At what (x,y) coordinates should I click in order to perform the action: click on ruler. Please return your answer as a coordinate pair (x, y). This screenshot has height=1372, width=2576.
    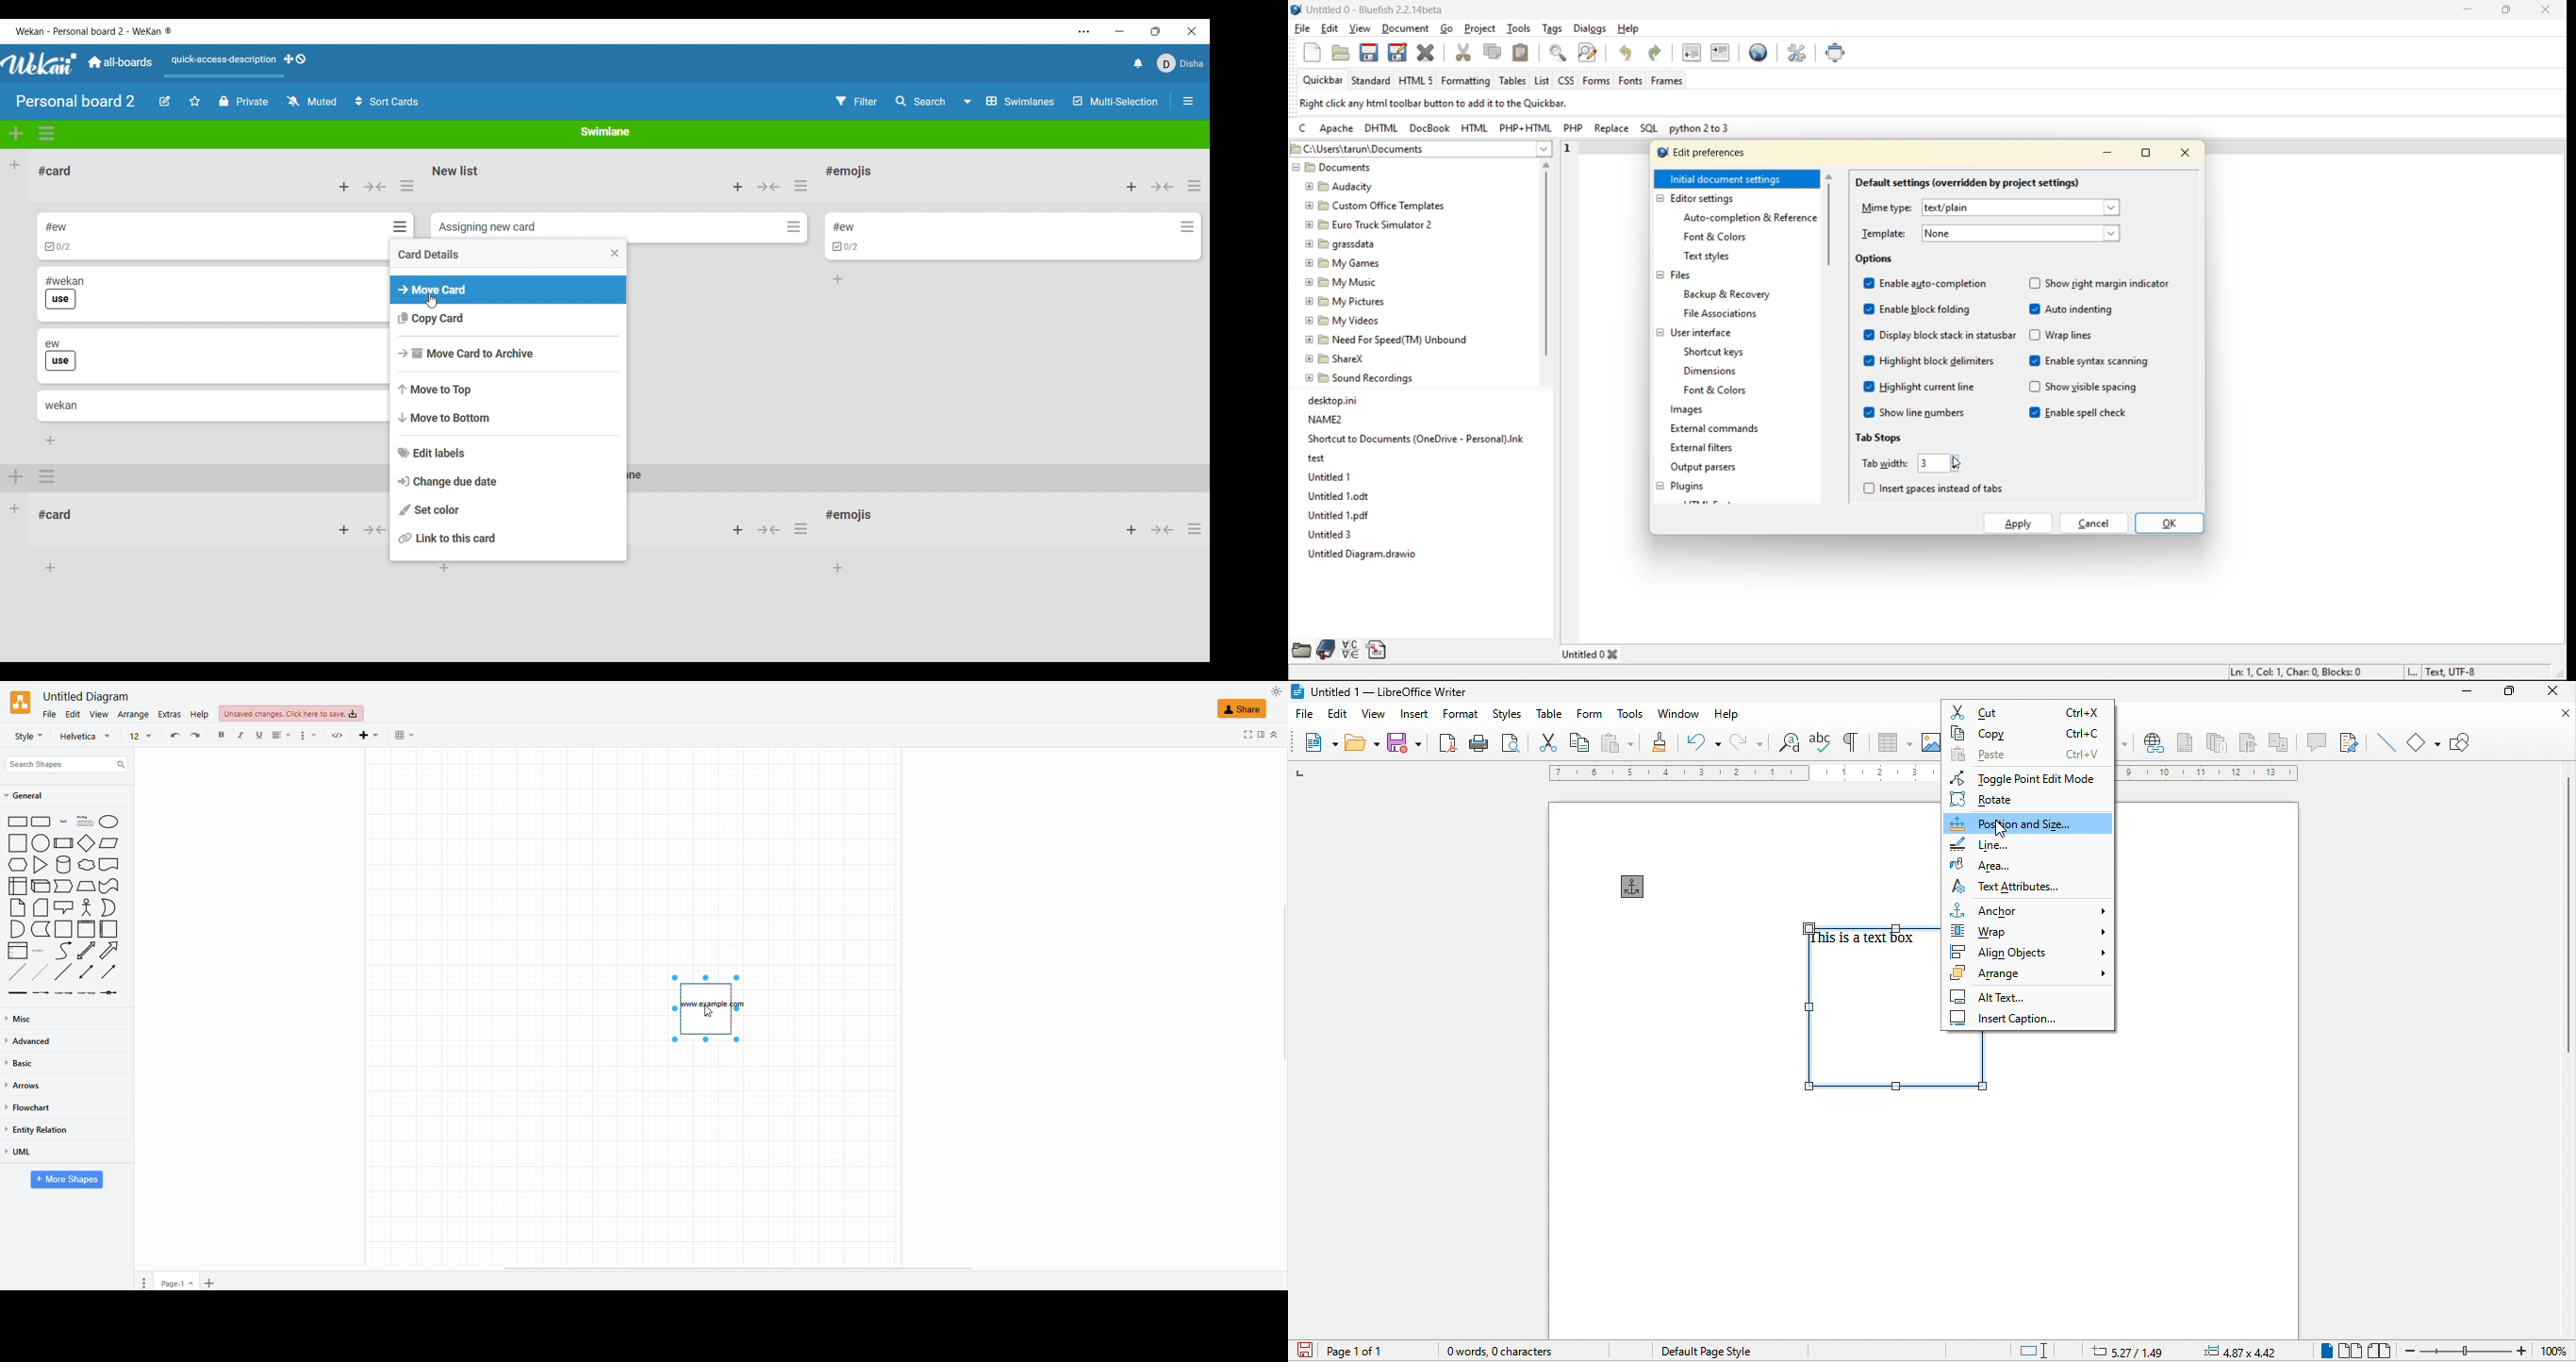
    Looking at the image, I should click on (1738, 774).